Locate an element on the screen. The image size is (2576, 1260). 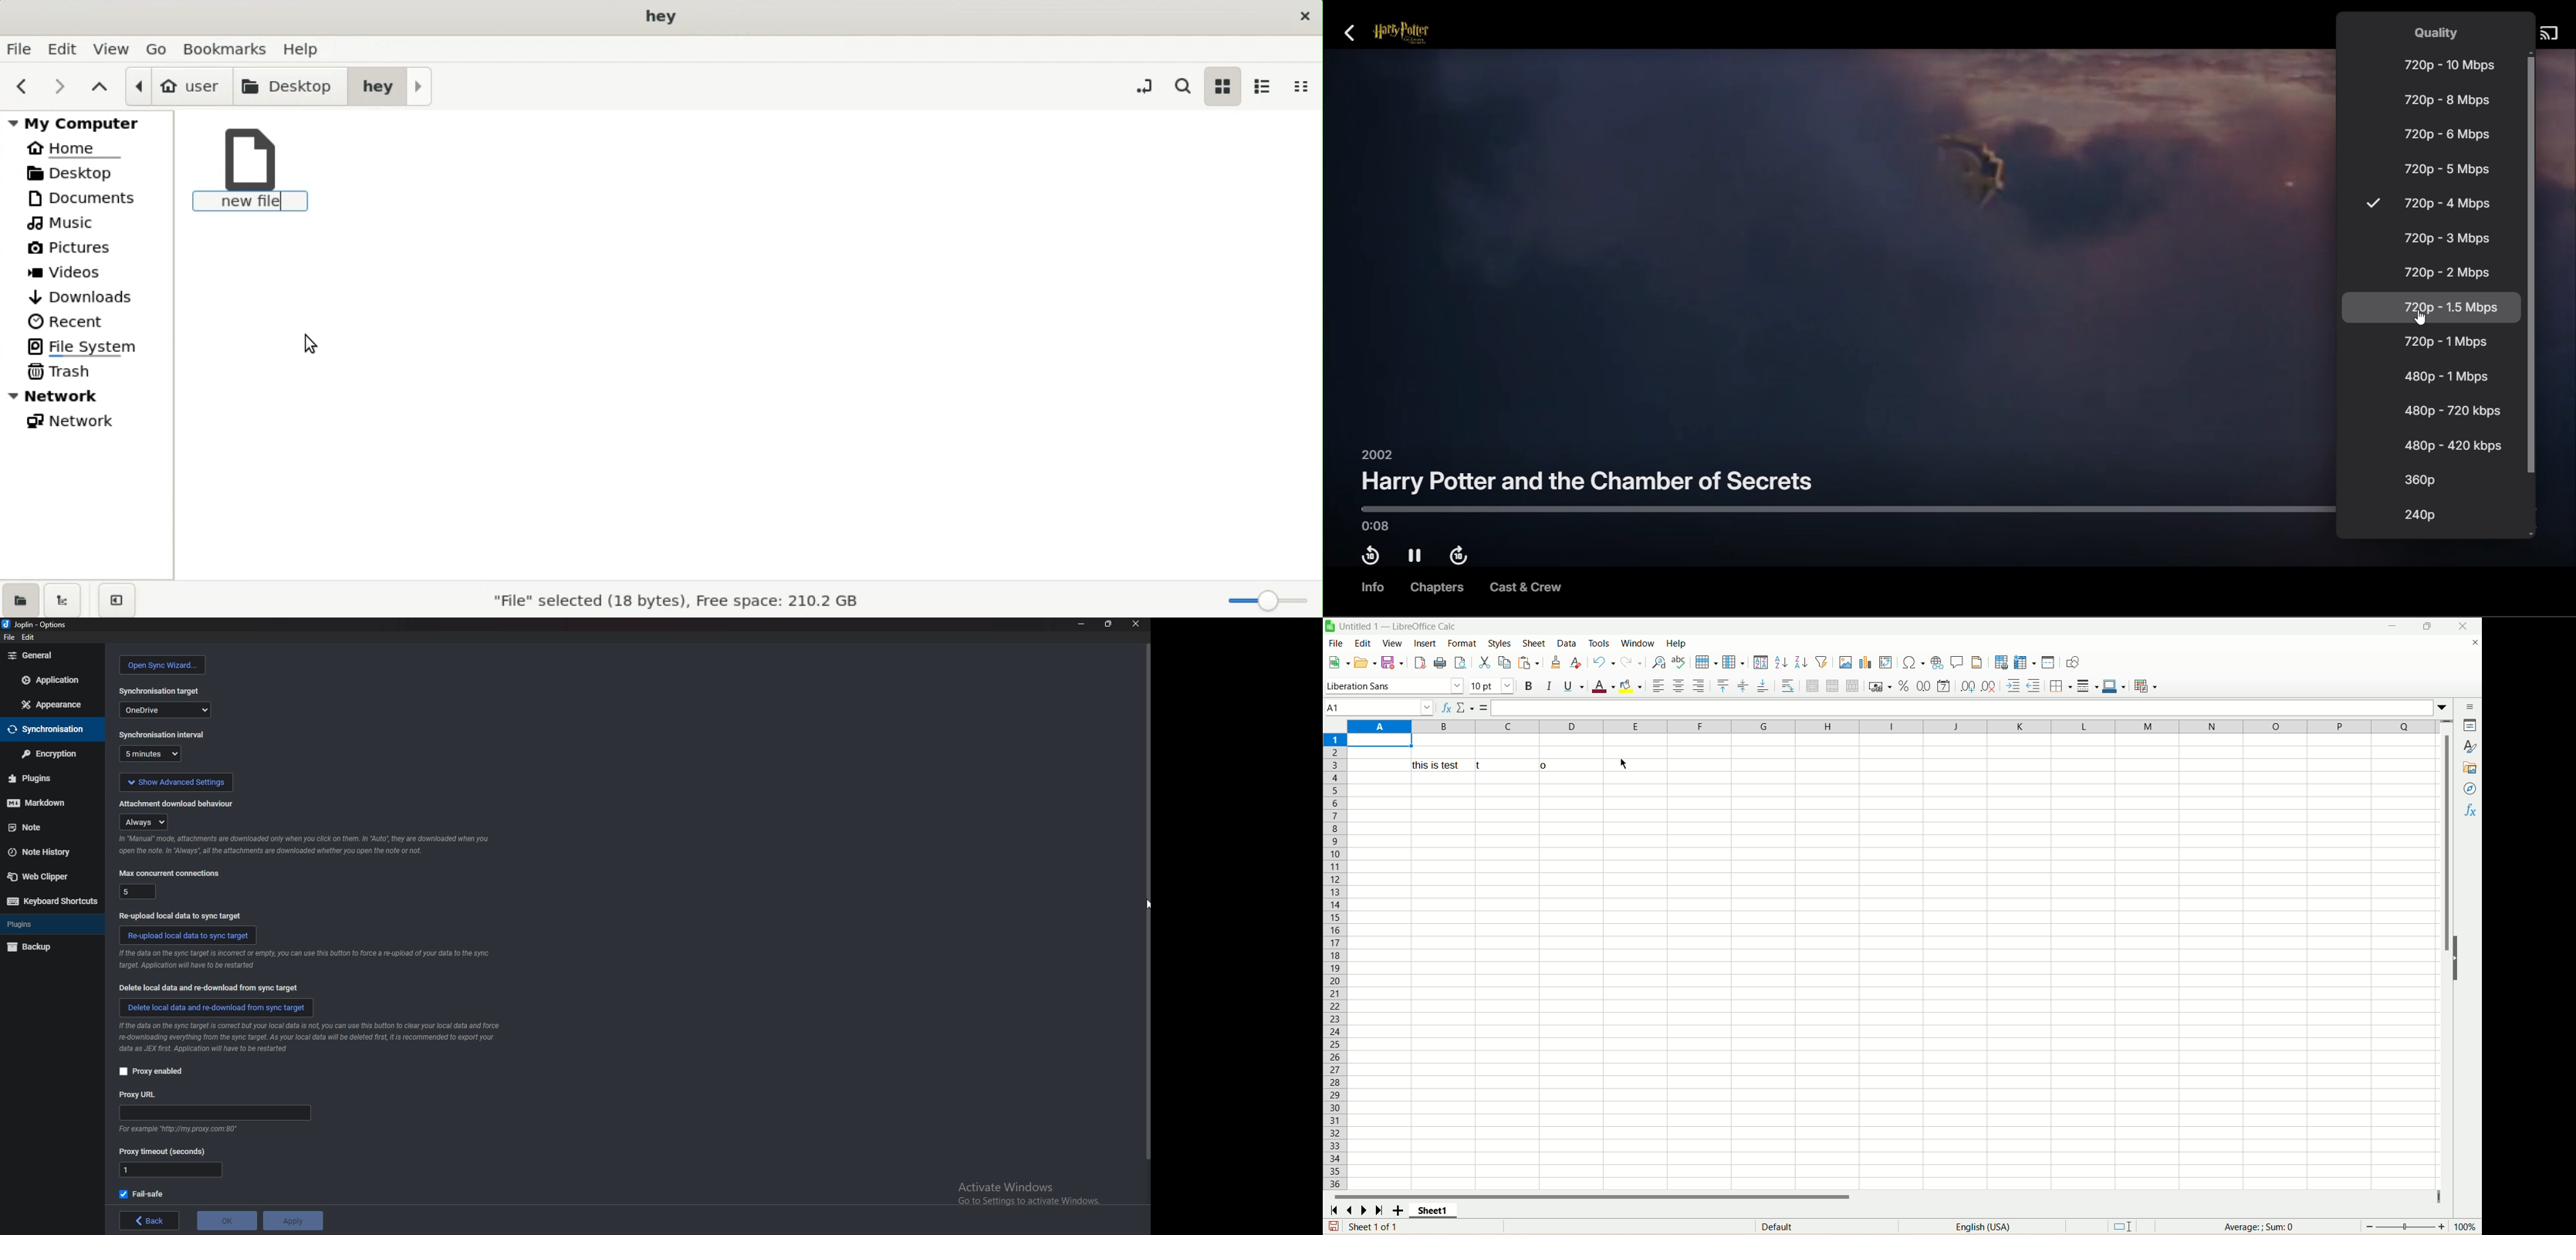
print preview is located at coordinates (1459, 662).